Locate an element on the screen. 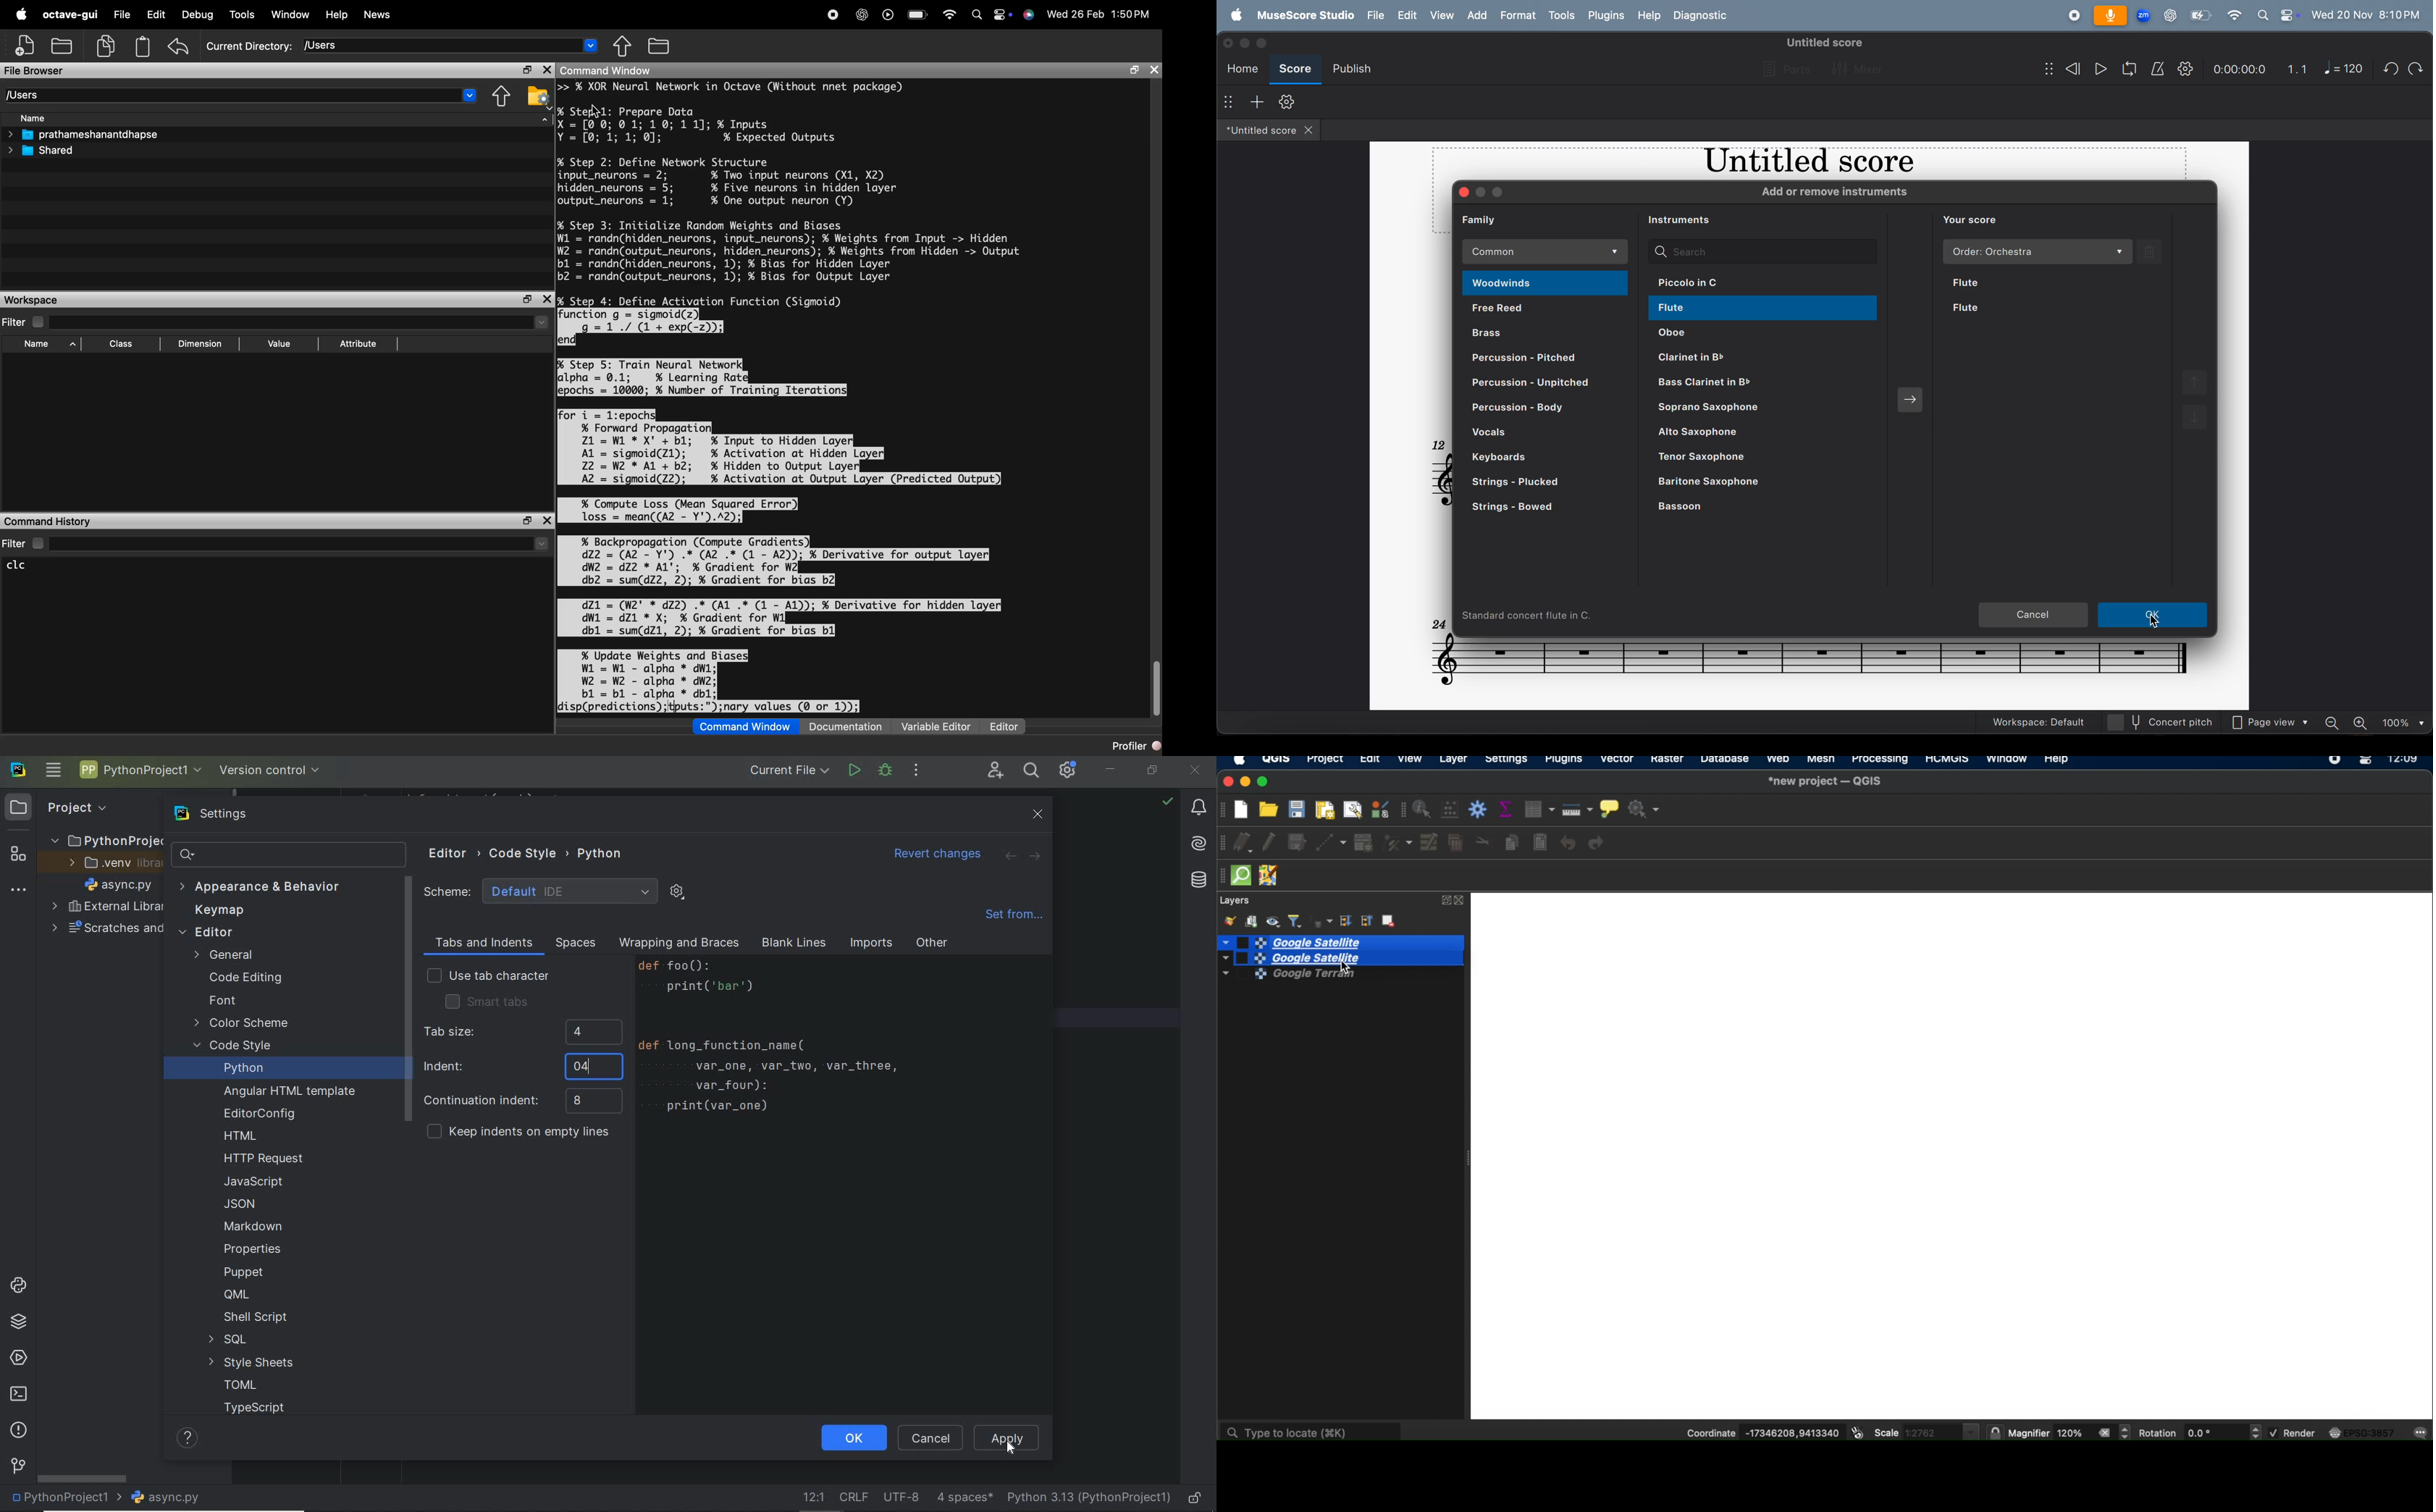 The image size is (2436, 1512). show layout manager is located at coordinates (1355, 809).